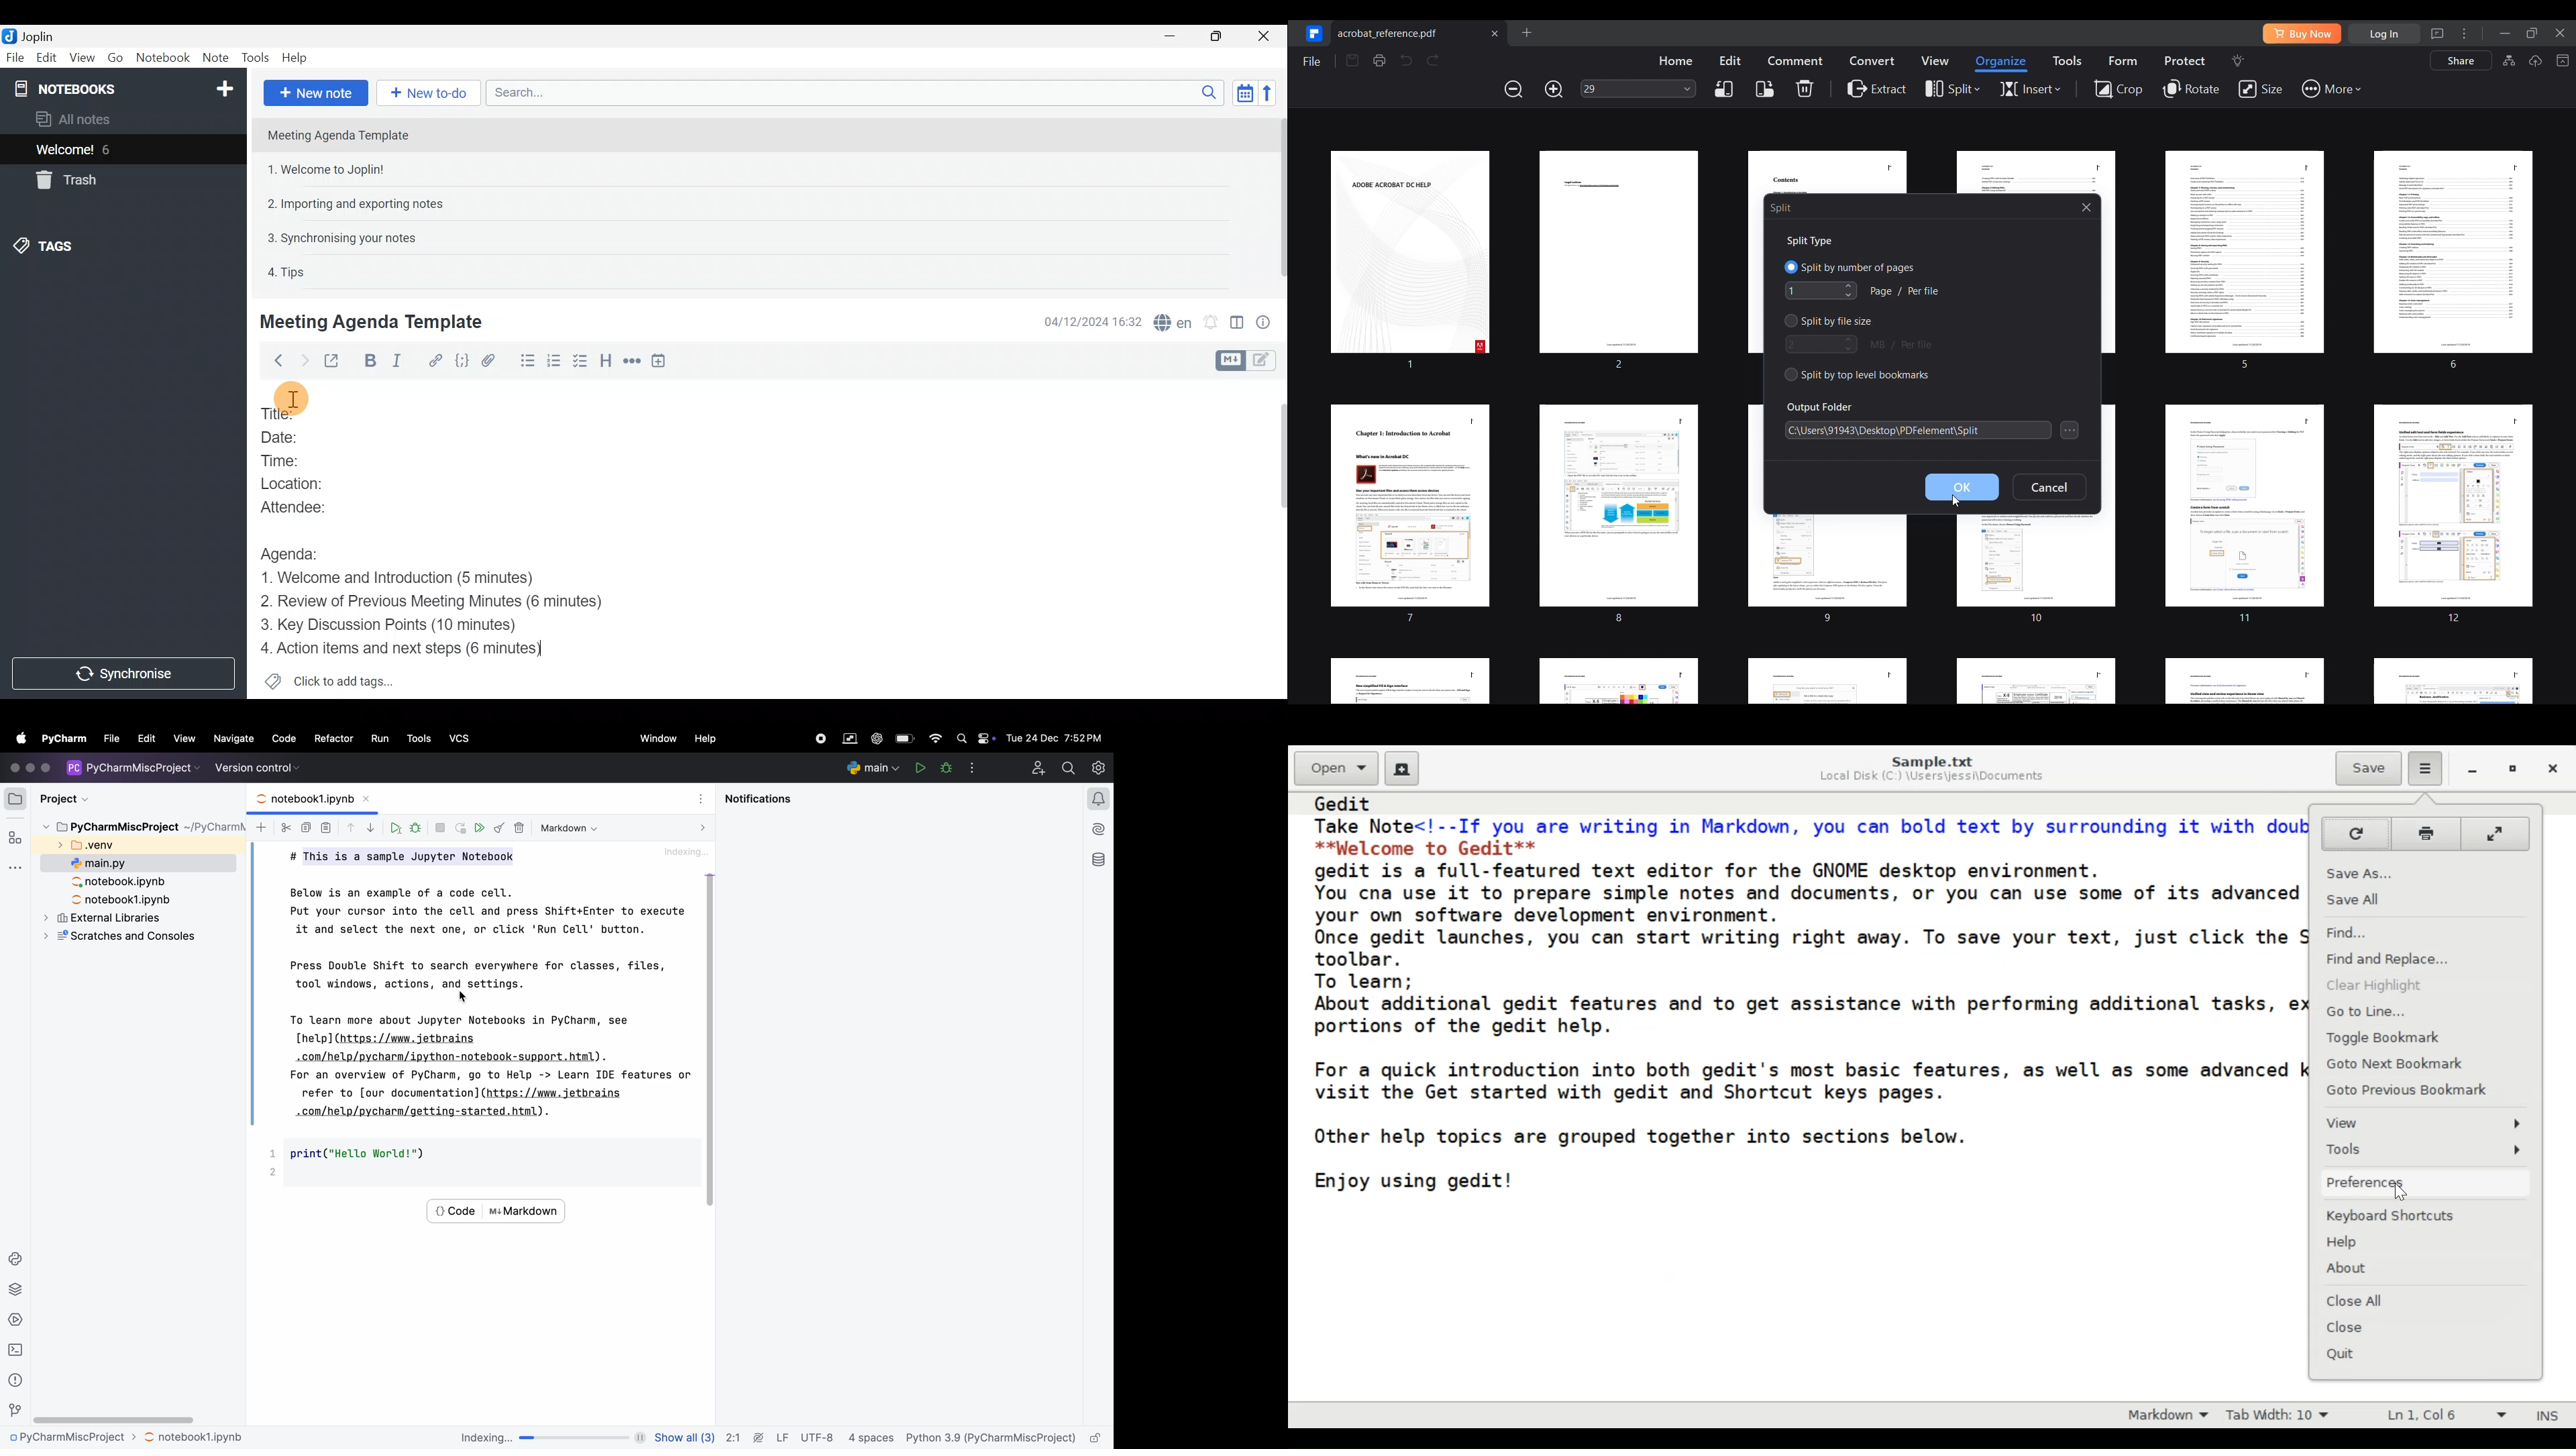 This screenshot has width=2576, height=1456. What do you see at coordinates (313, 507) in the screenshot?
I see `Attendee:` at bounding box center [313, 507].